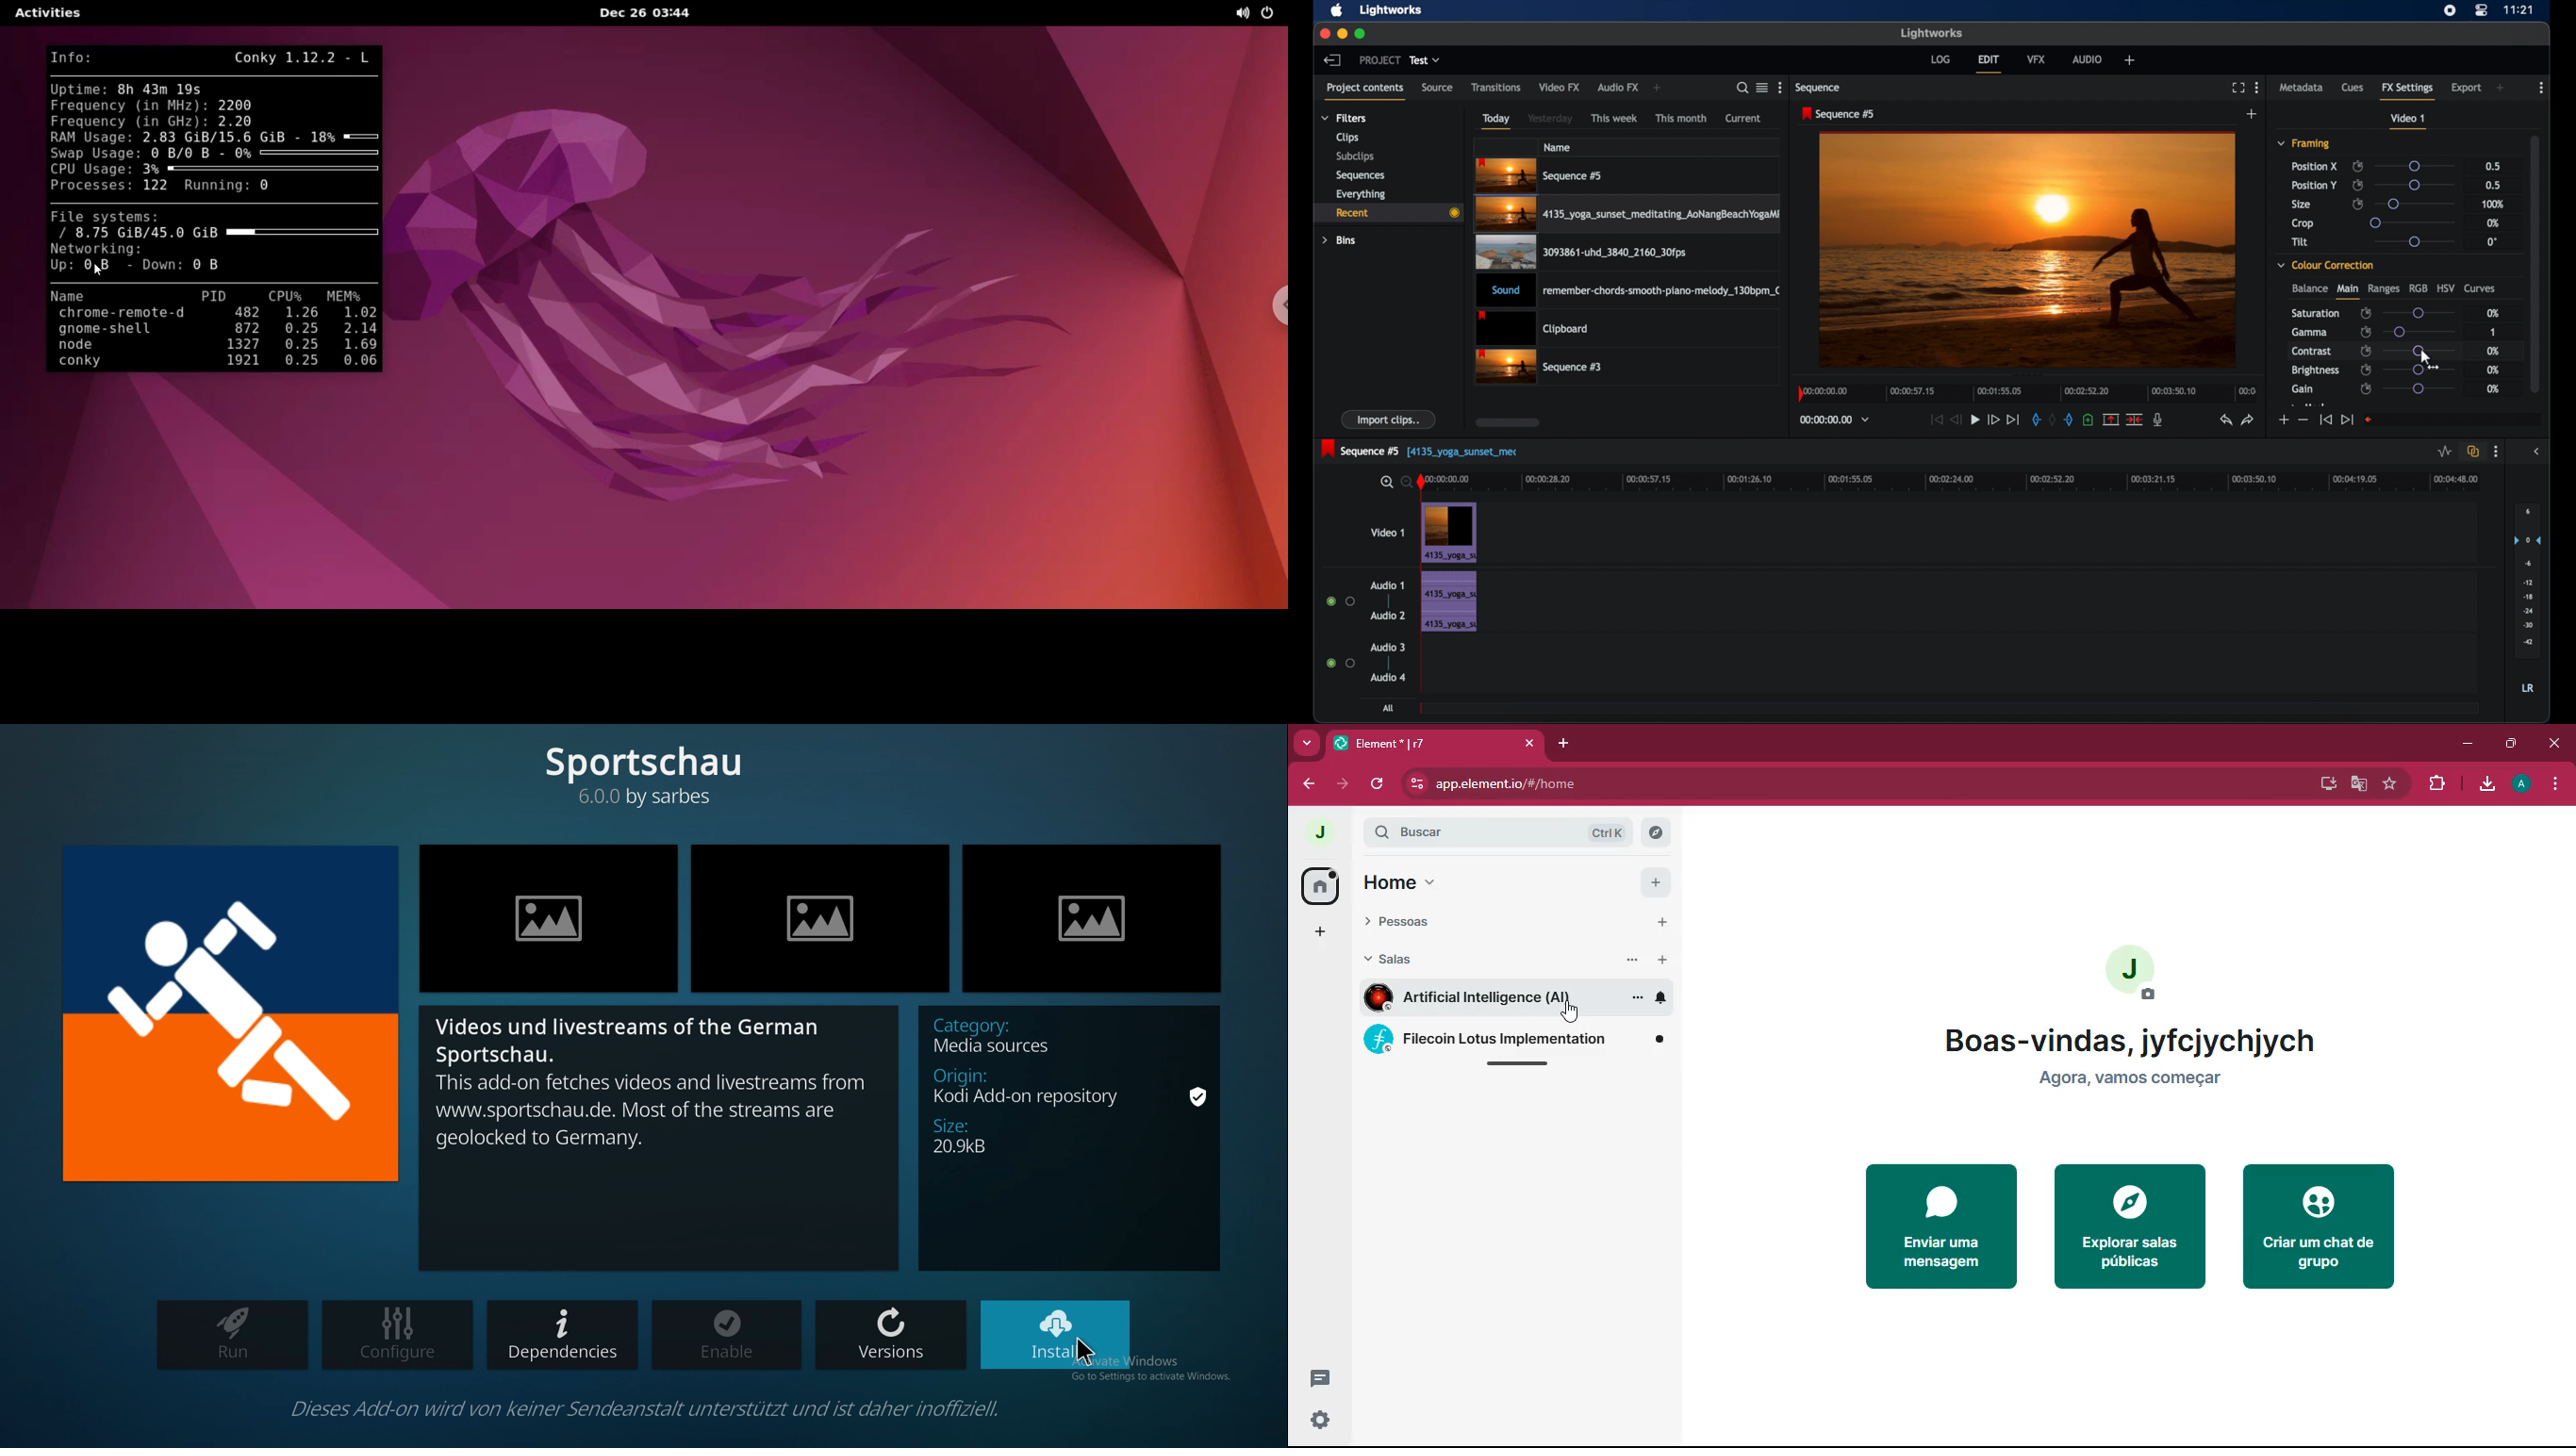 This screenshot has height=1456, width=2576. I want to click on project contents, so click(1364, 90).